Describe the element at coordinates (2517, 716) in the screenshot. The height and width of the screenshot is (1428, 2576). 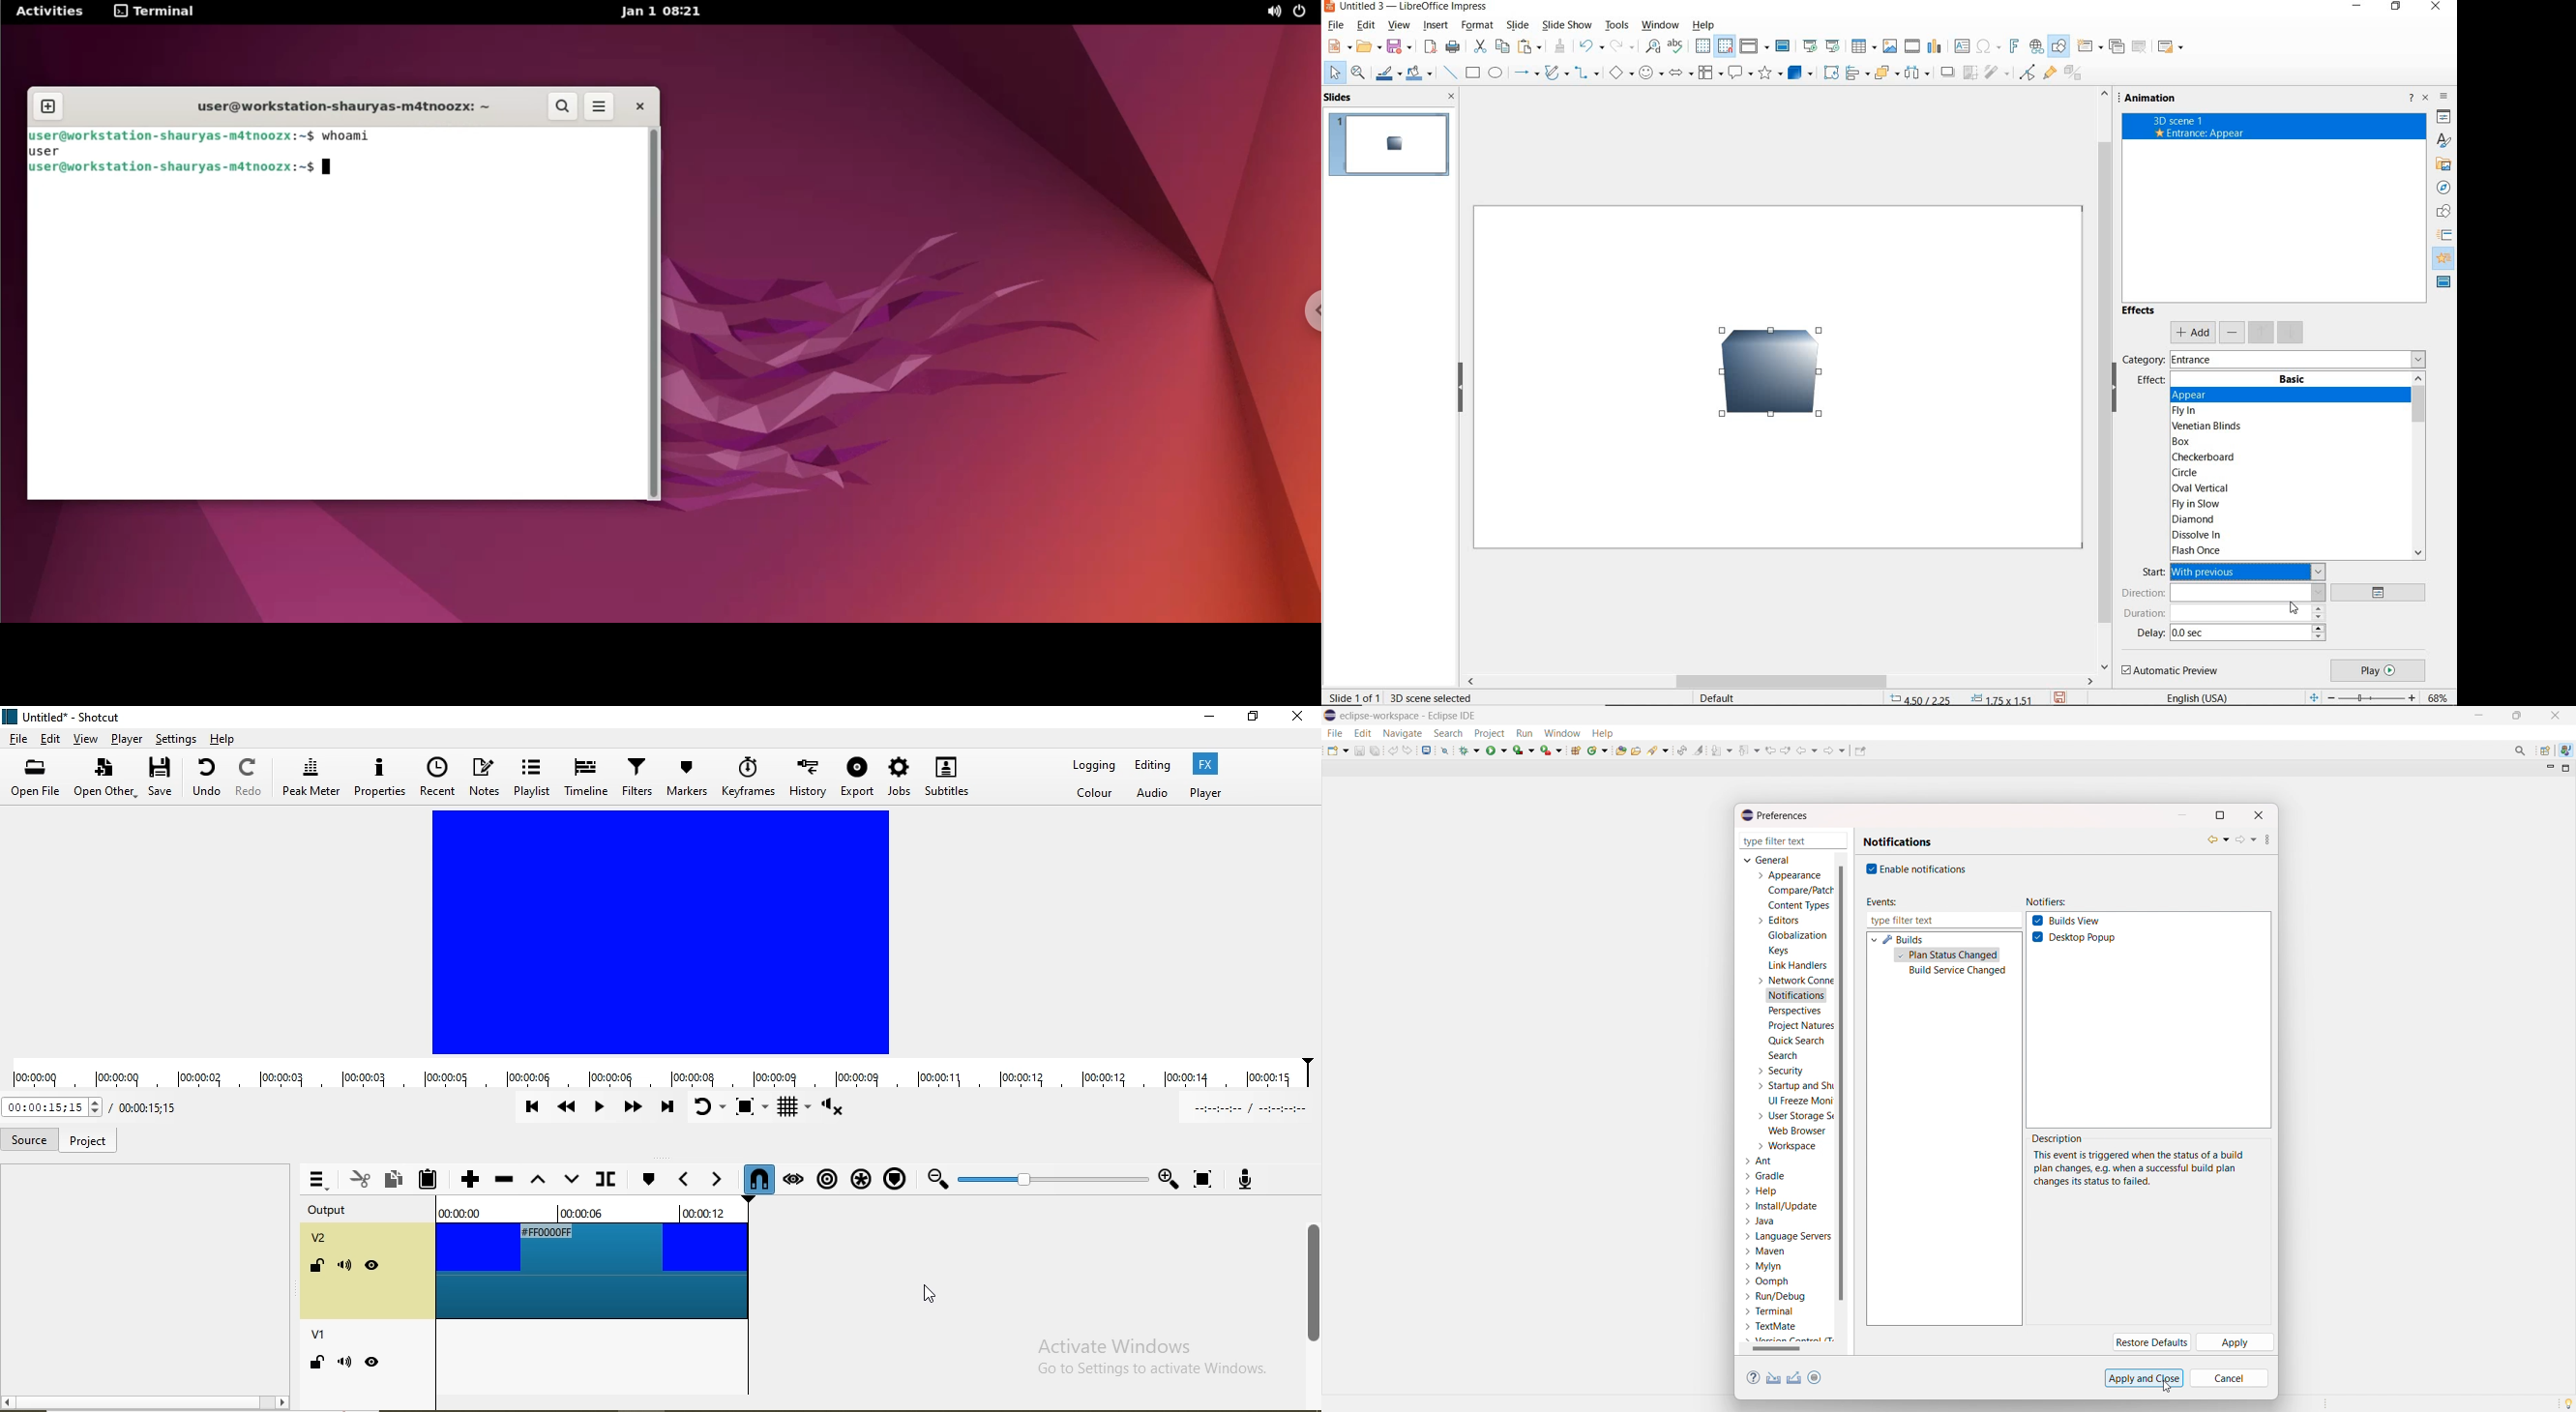
I see `maximize` at that location.